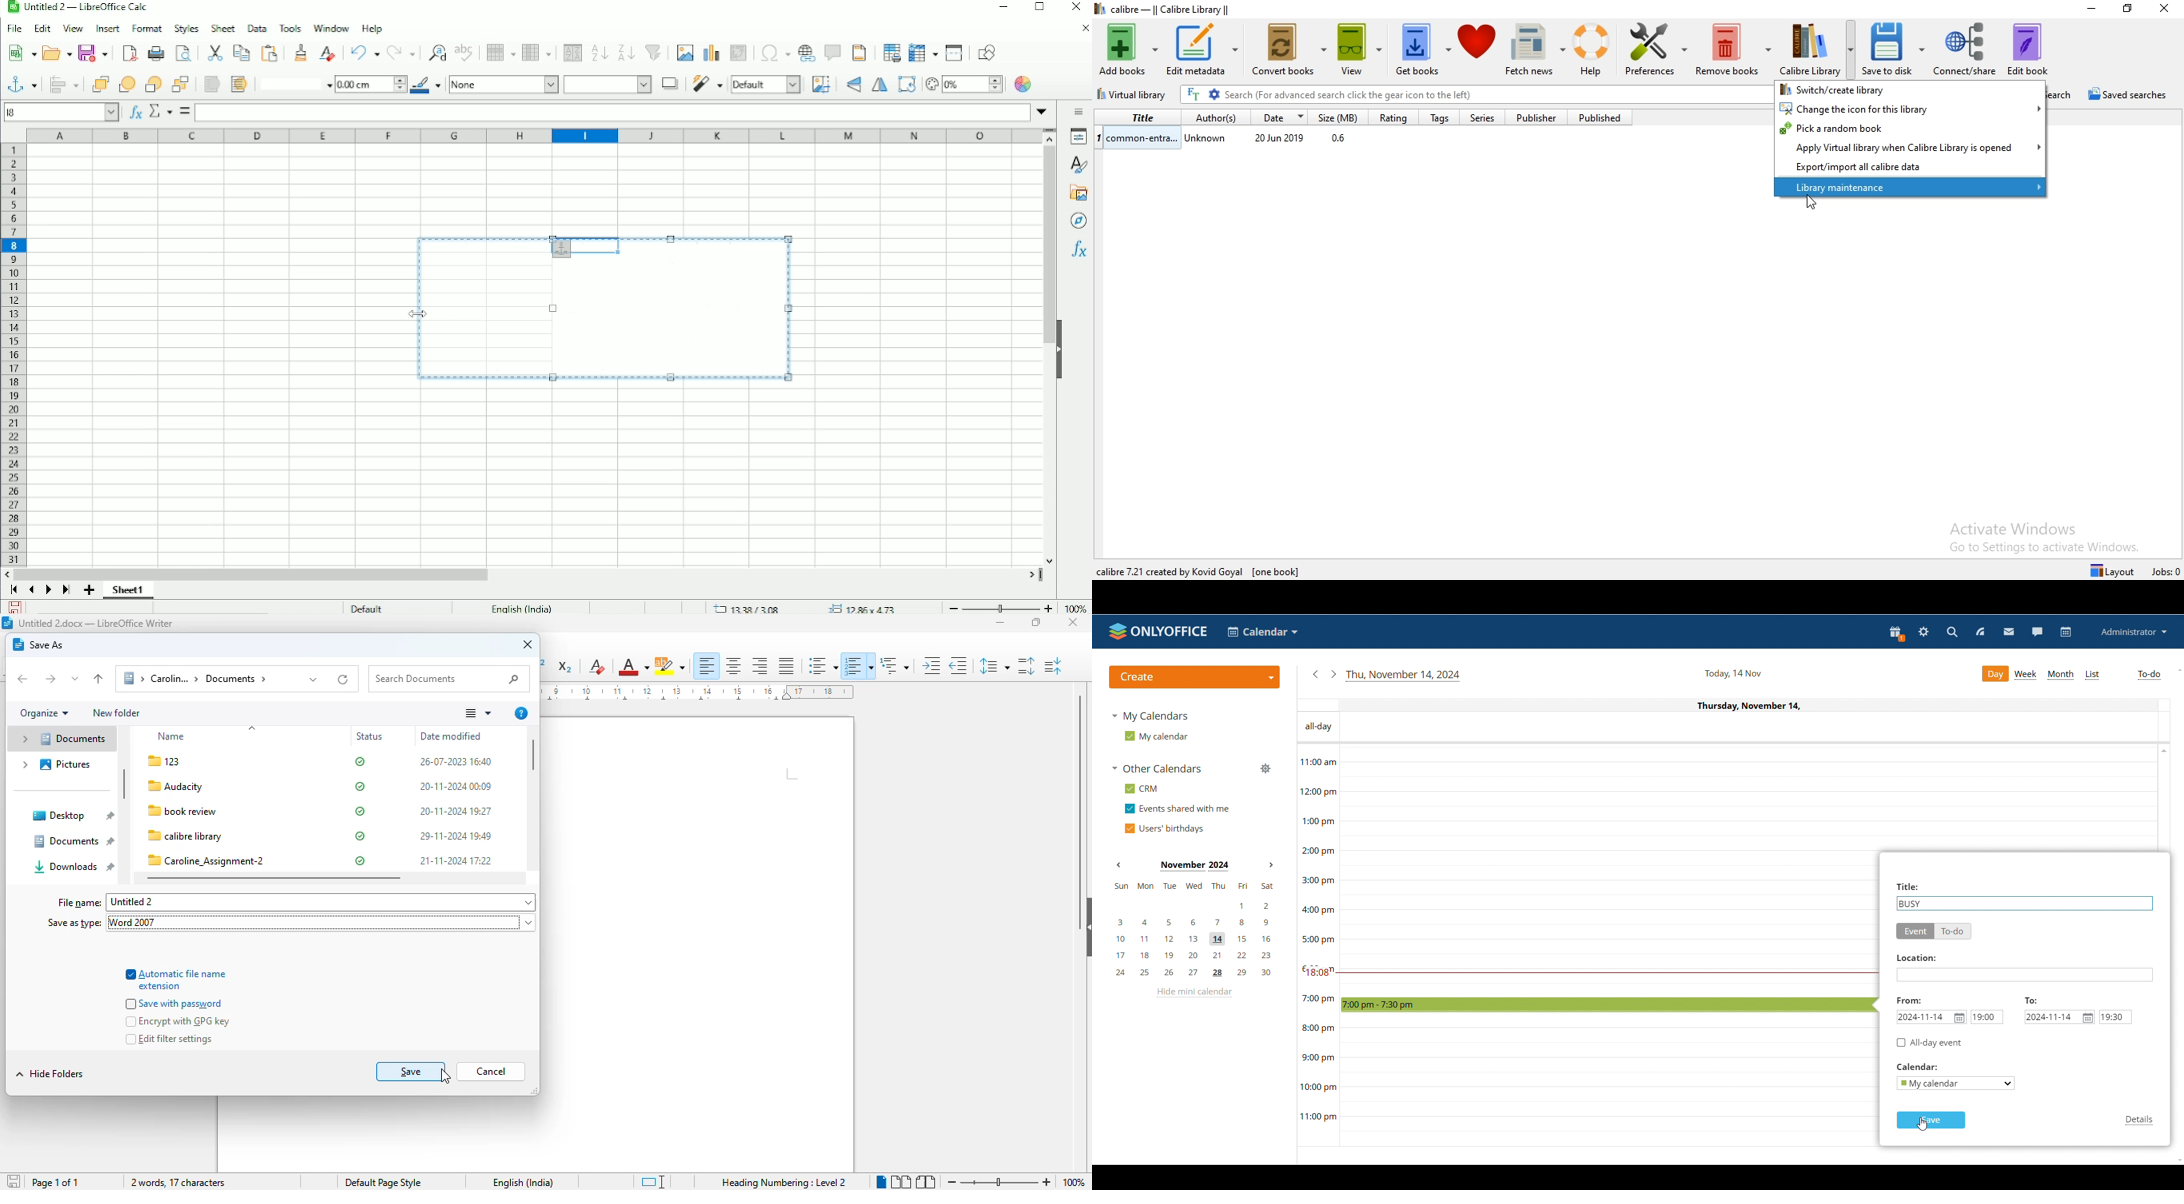  I want to click on organize, so click(44, 713).